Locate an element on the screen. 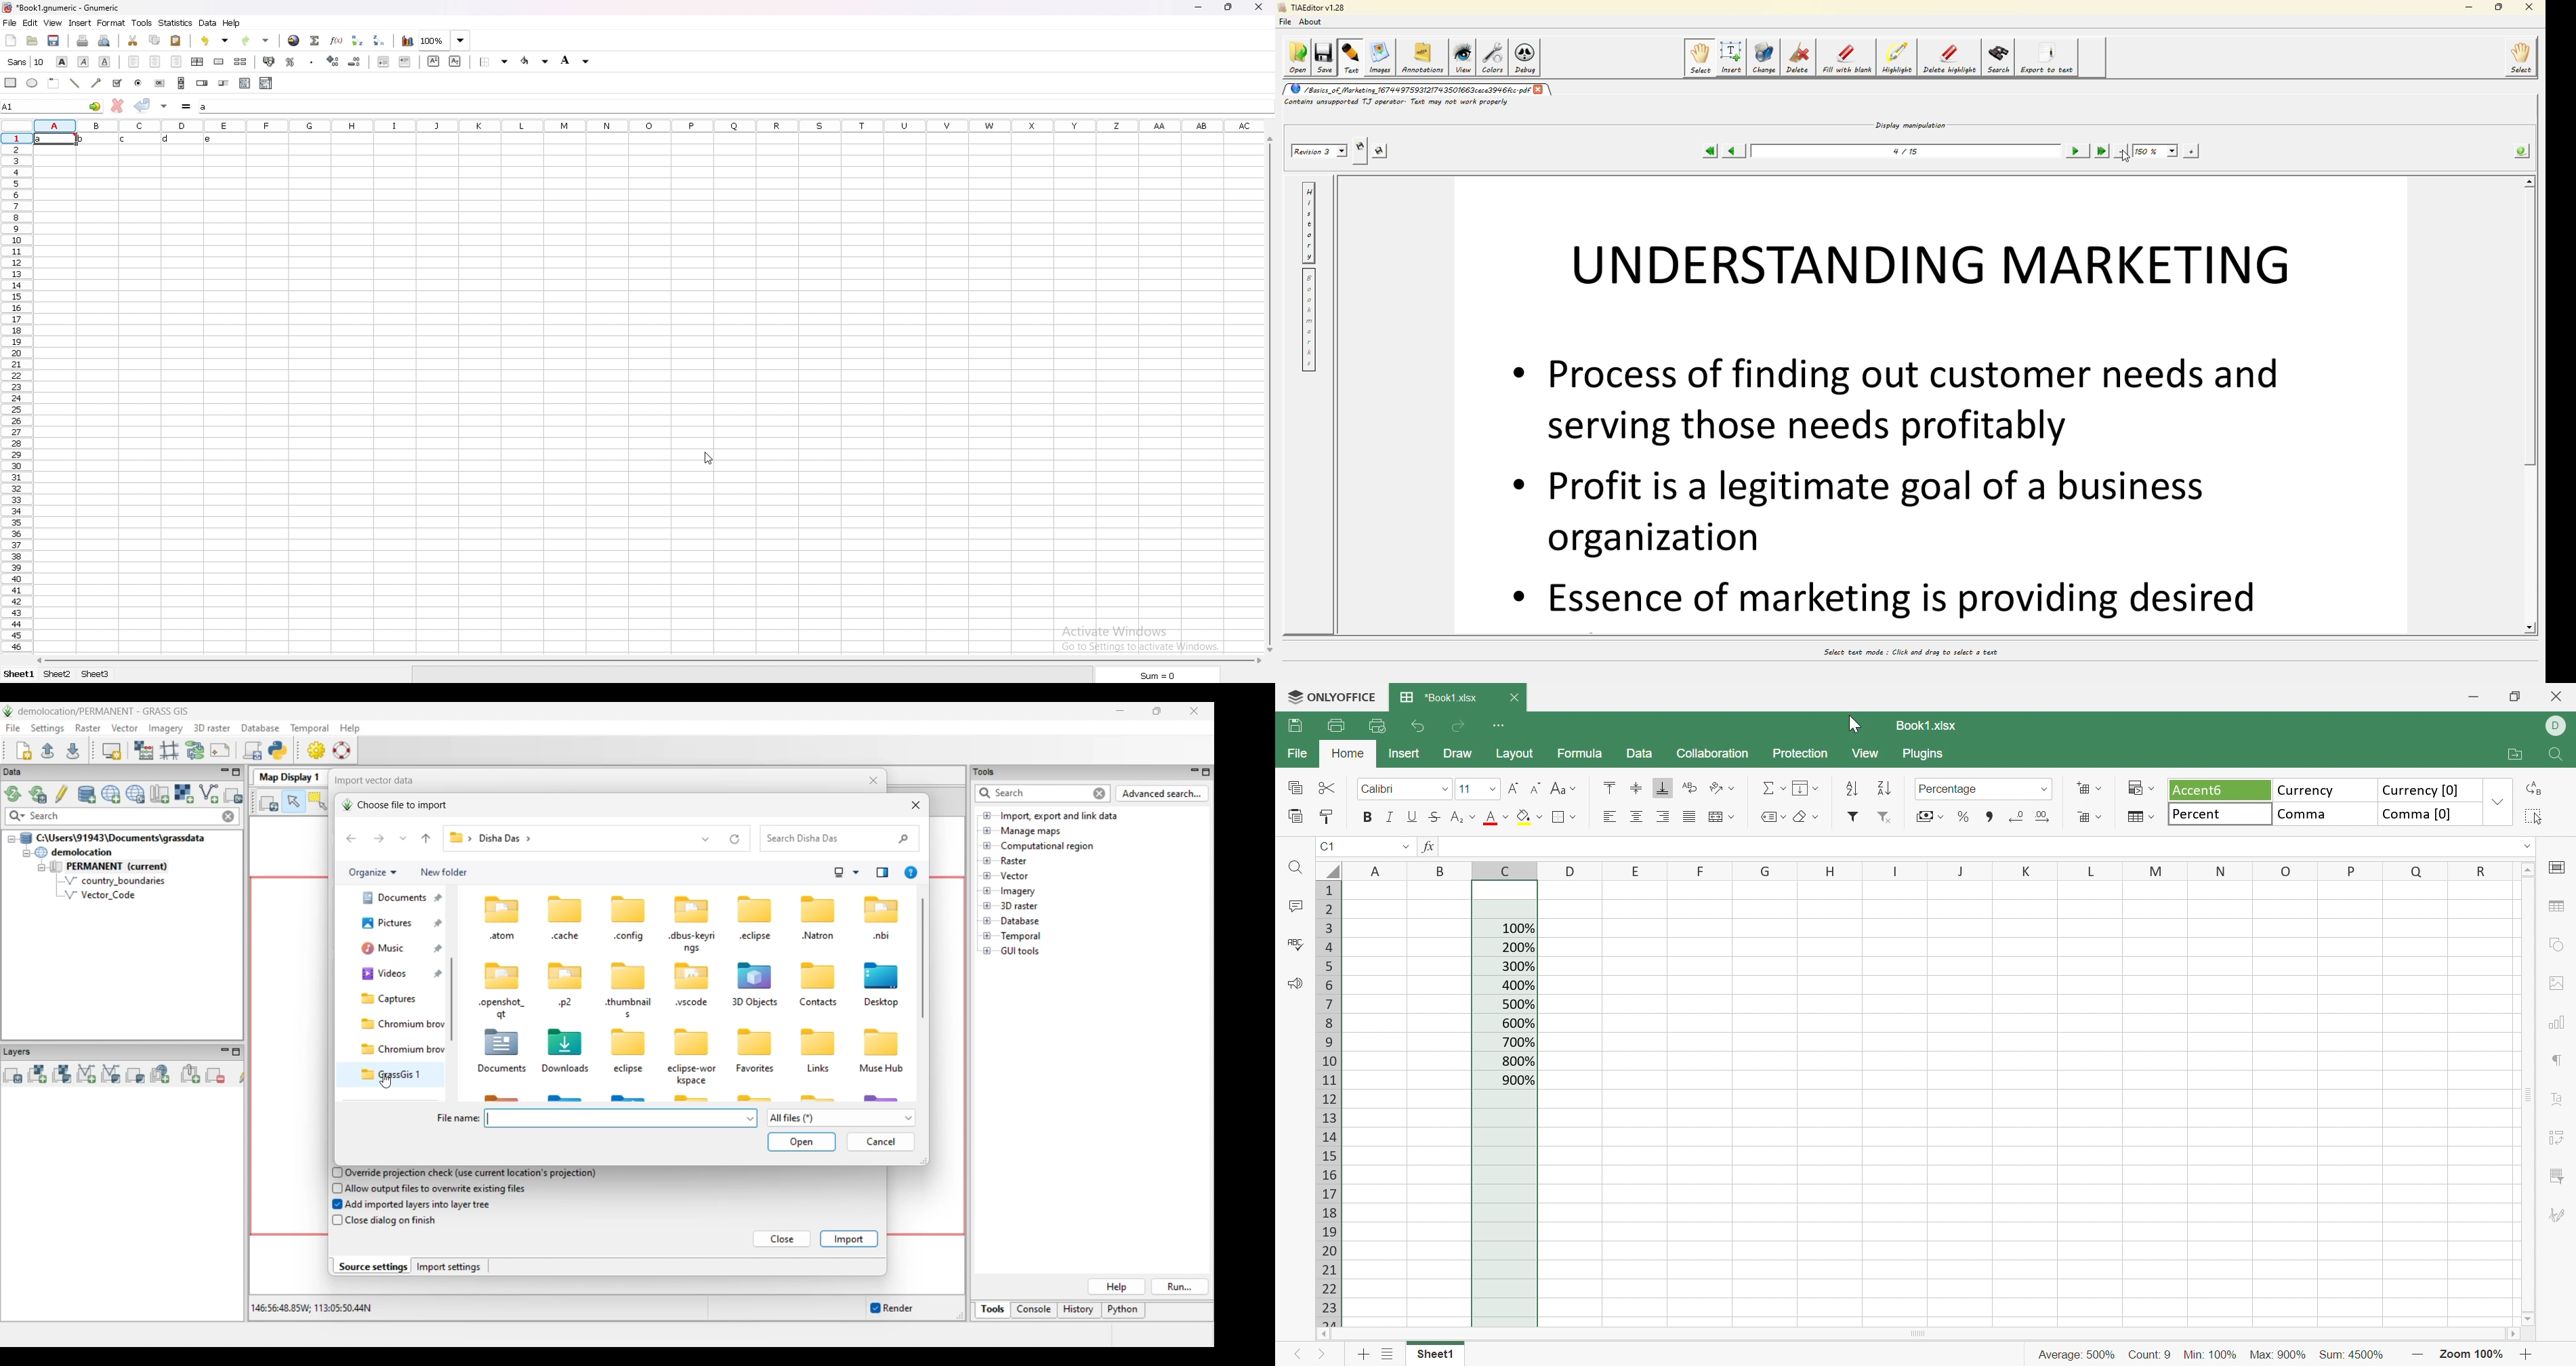 Image resolution: width=2576 pixels, height=1372 pixels. Cursor is located at coordinates (1853, 725).